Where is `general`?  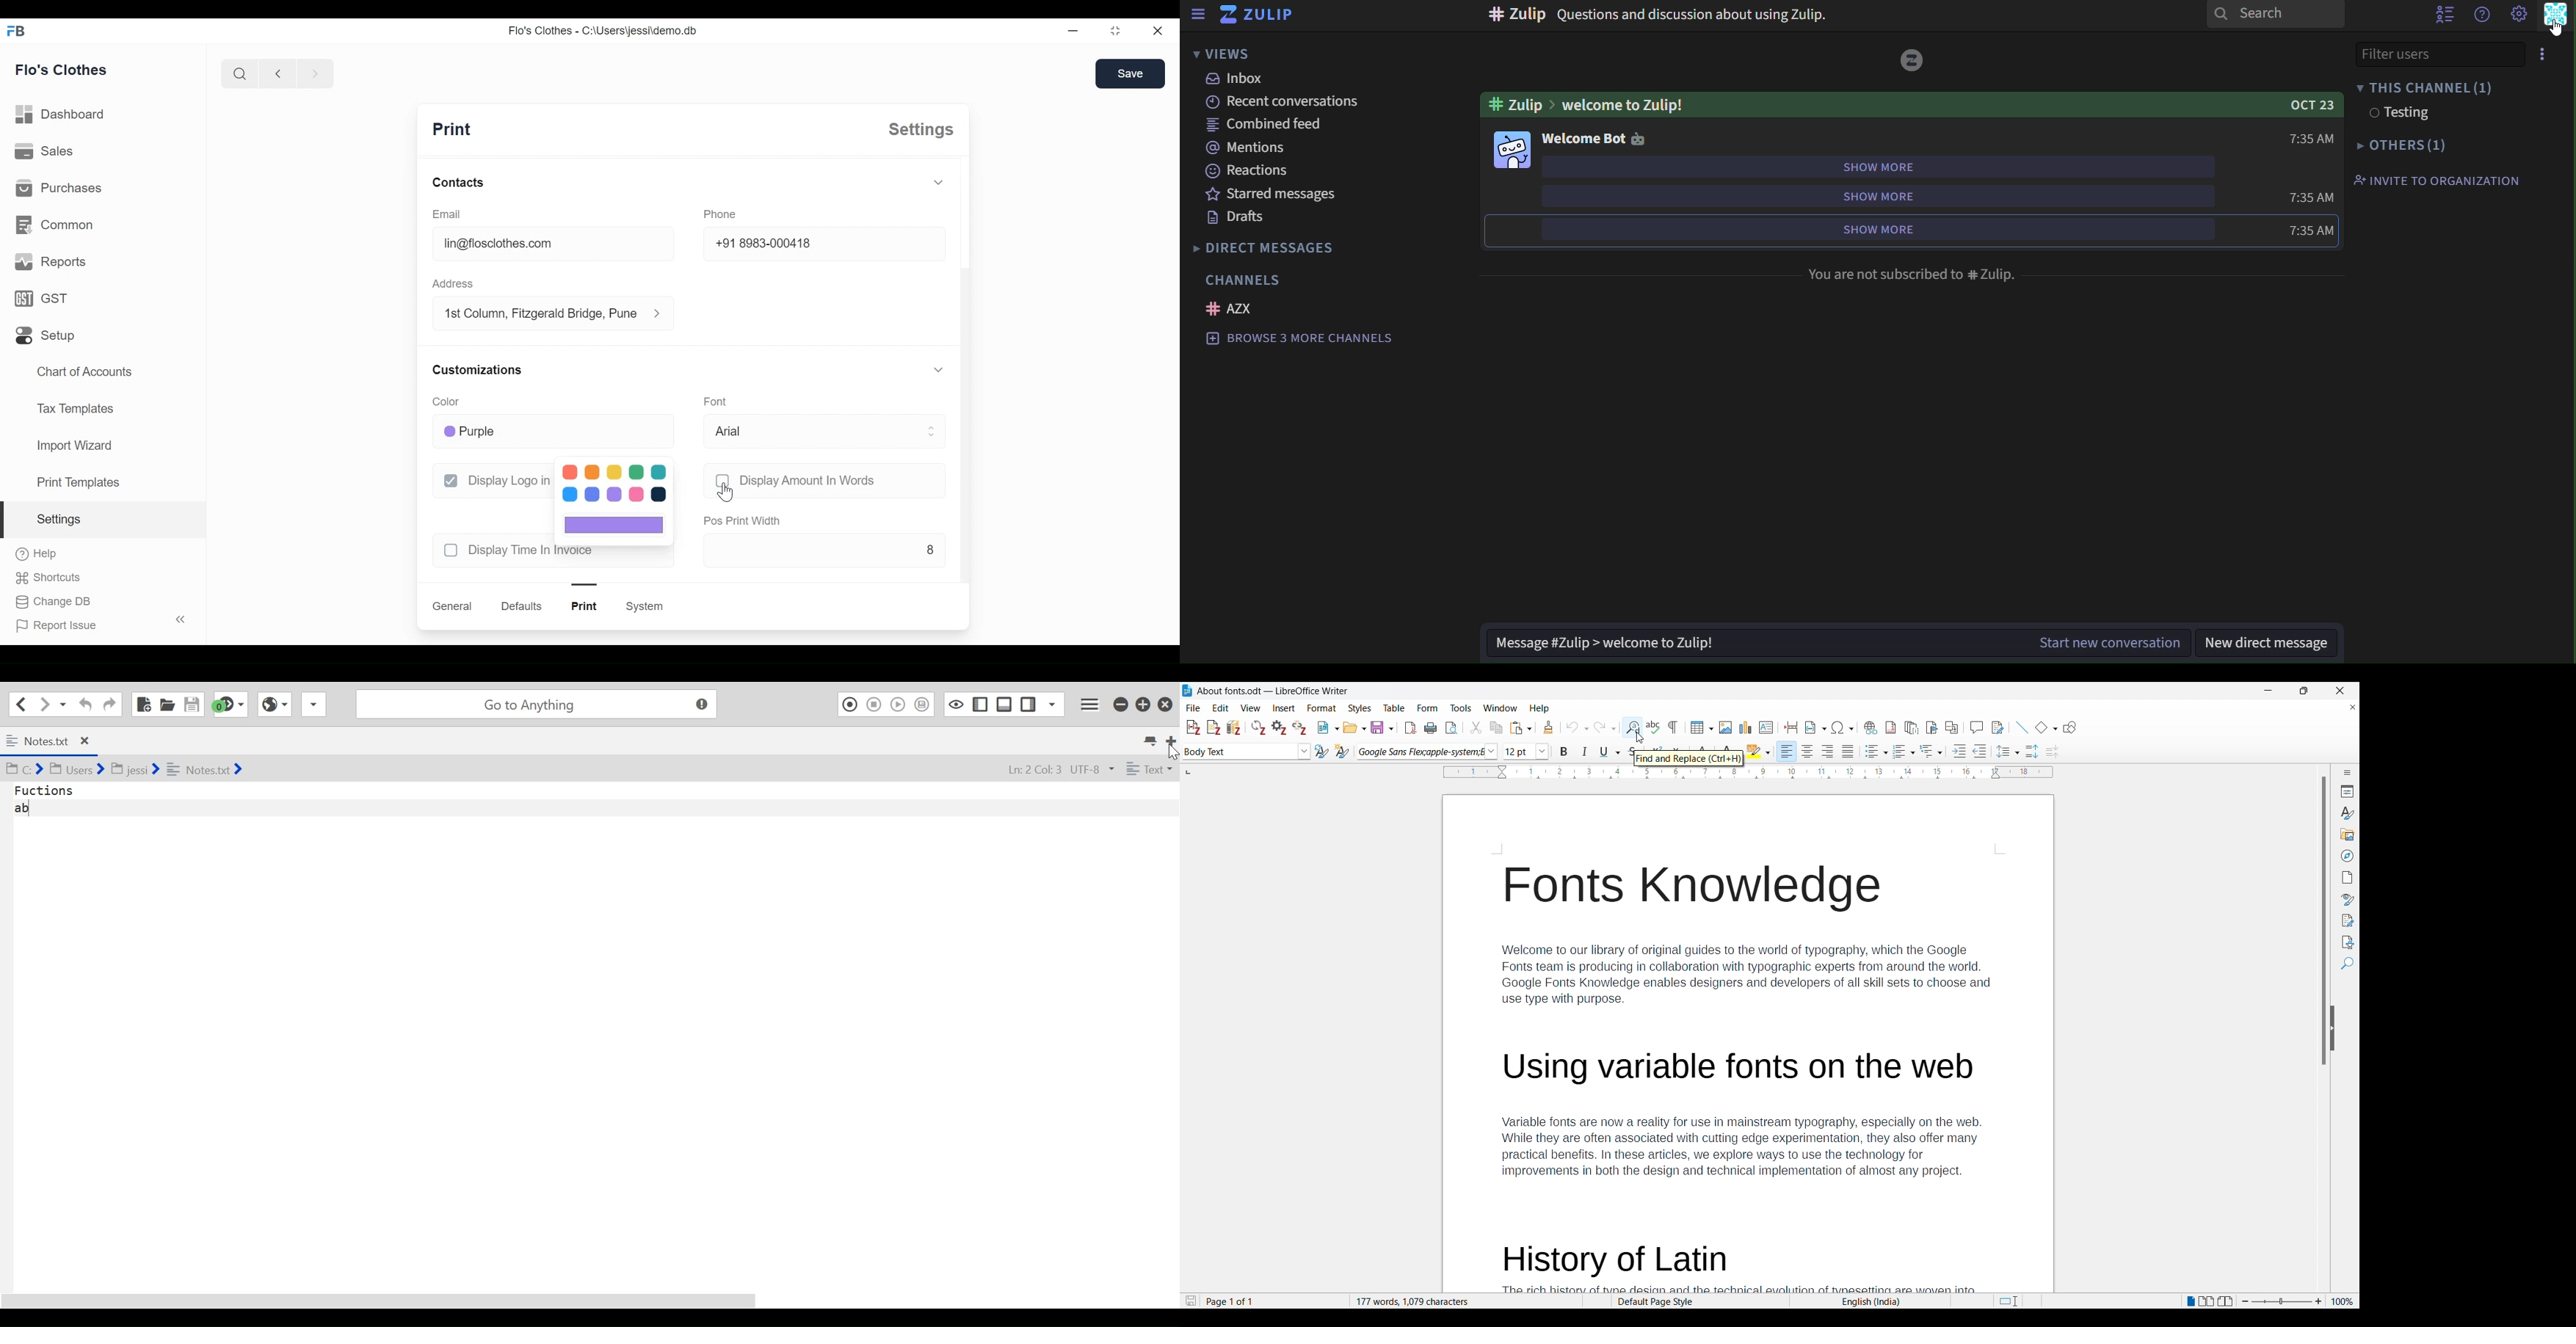 general is located at coordinates (453, 606).